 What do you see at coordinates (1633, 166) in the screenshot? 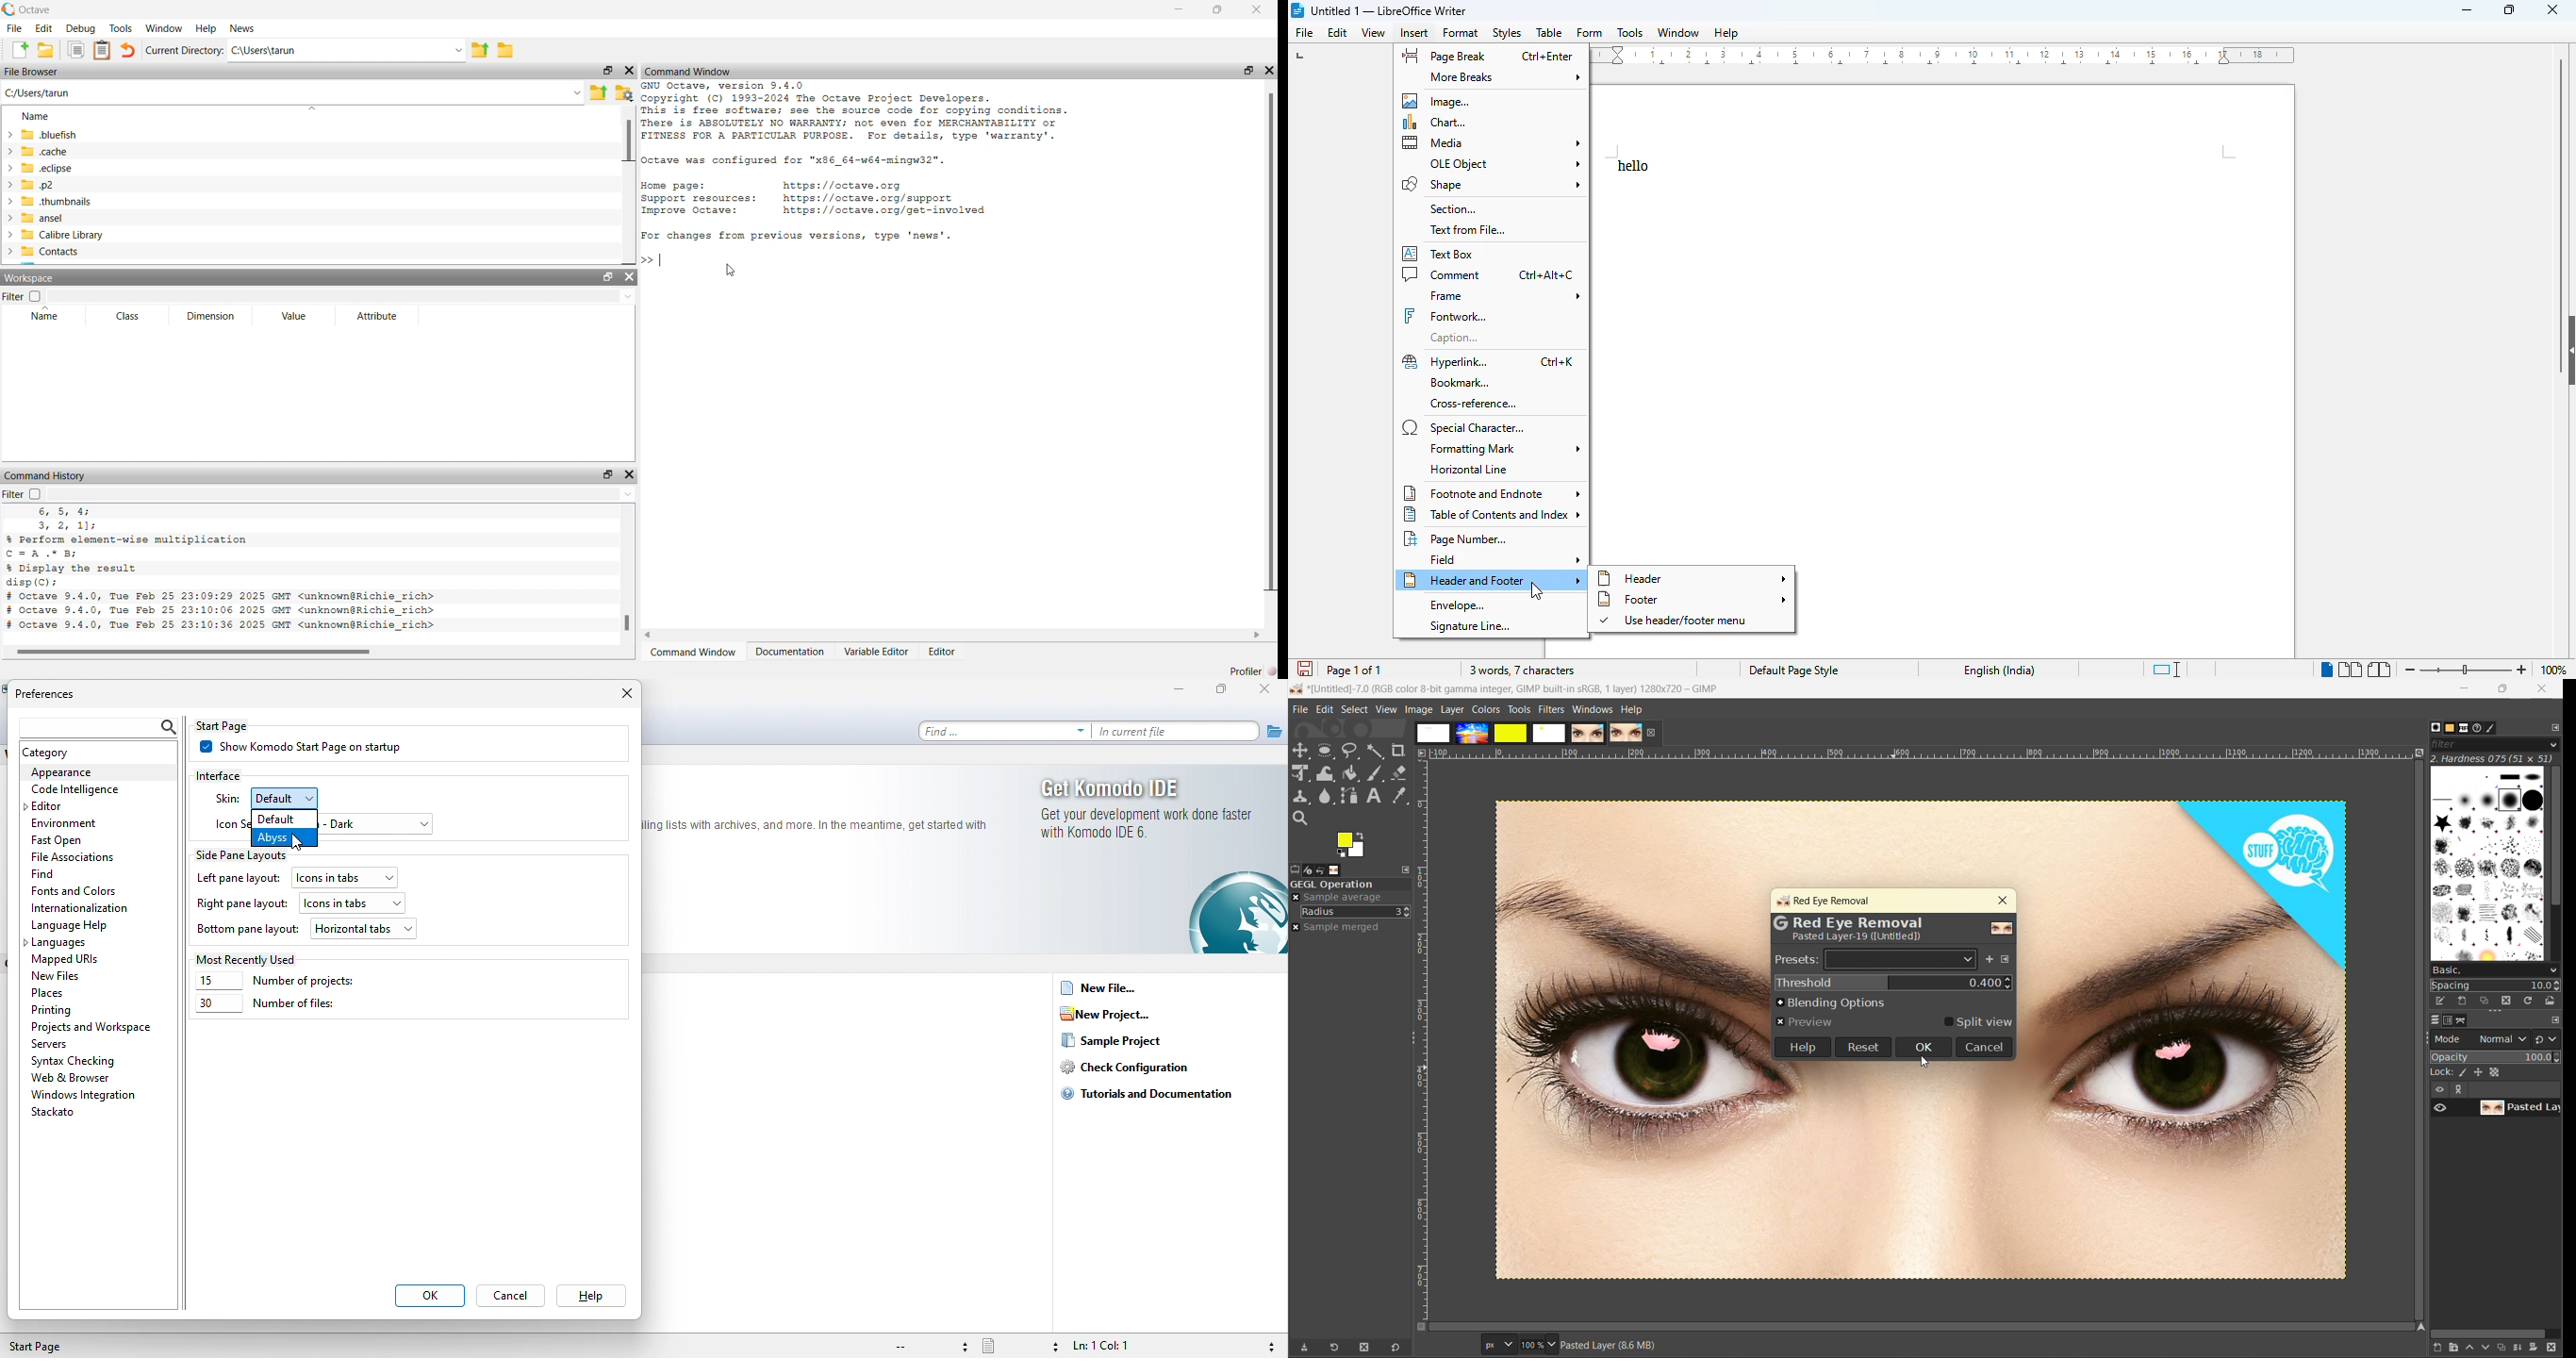
I see `text` at bounding box center [1633, 166].